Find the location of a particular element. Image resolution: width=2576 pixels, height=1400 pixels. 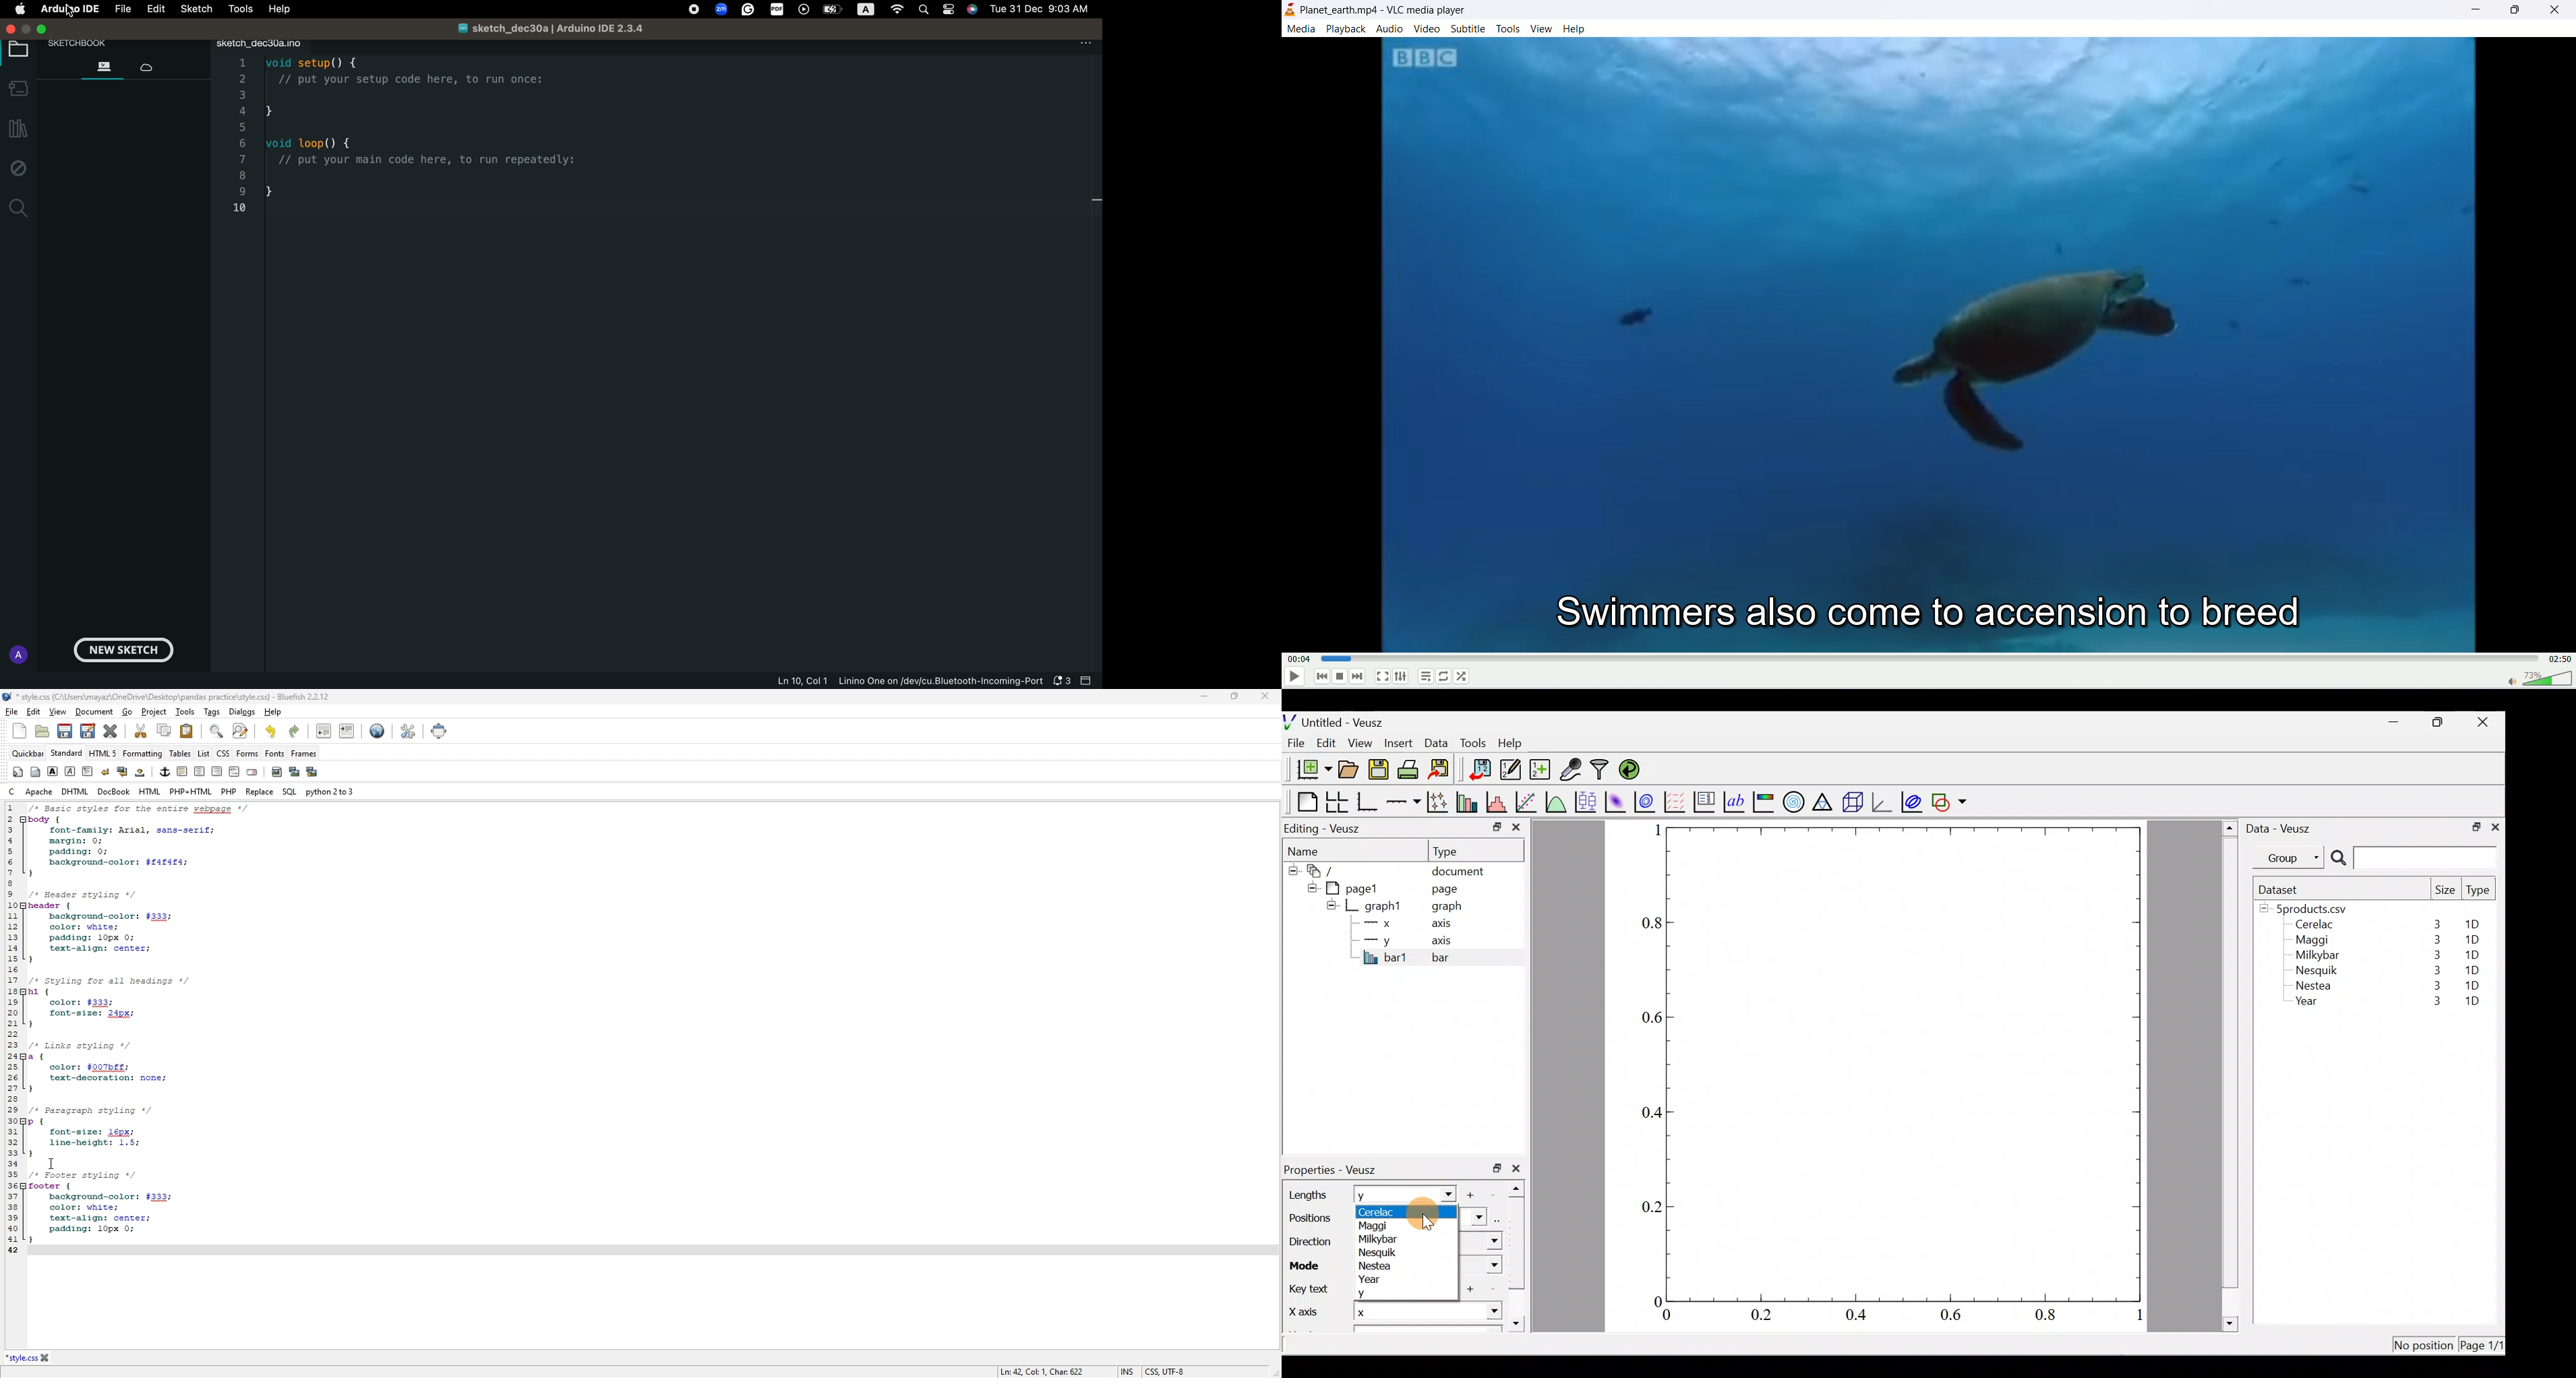

Plot a 2d dataset as an image is located at coordinates (1617, 800).